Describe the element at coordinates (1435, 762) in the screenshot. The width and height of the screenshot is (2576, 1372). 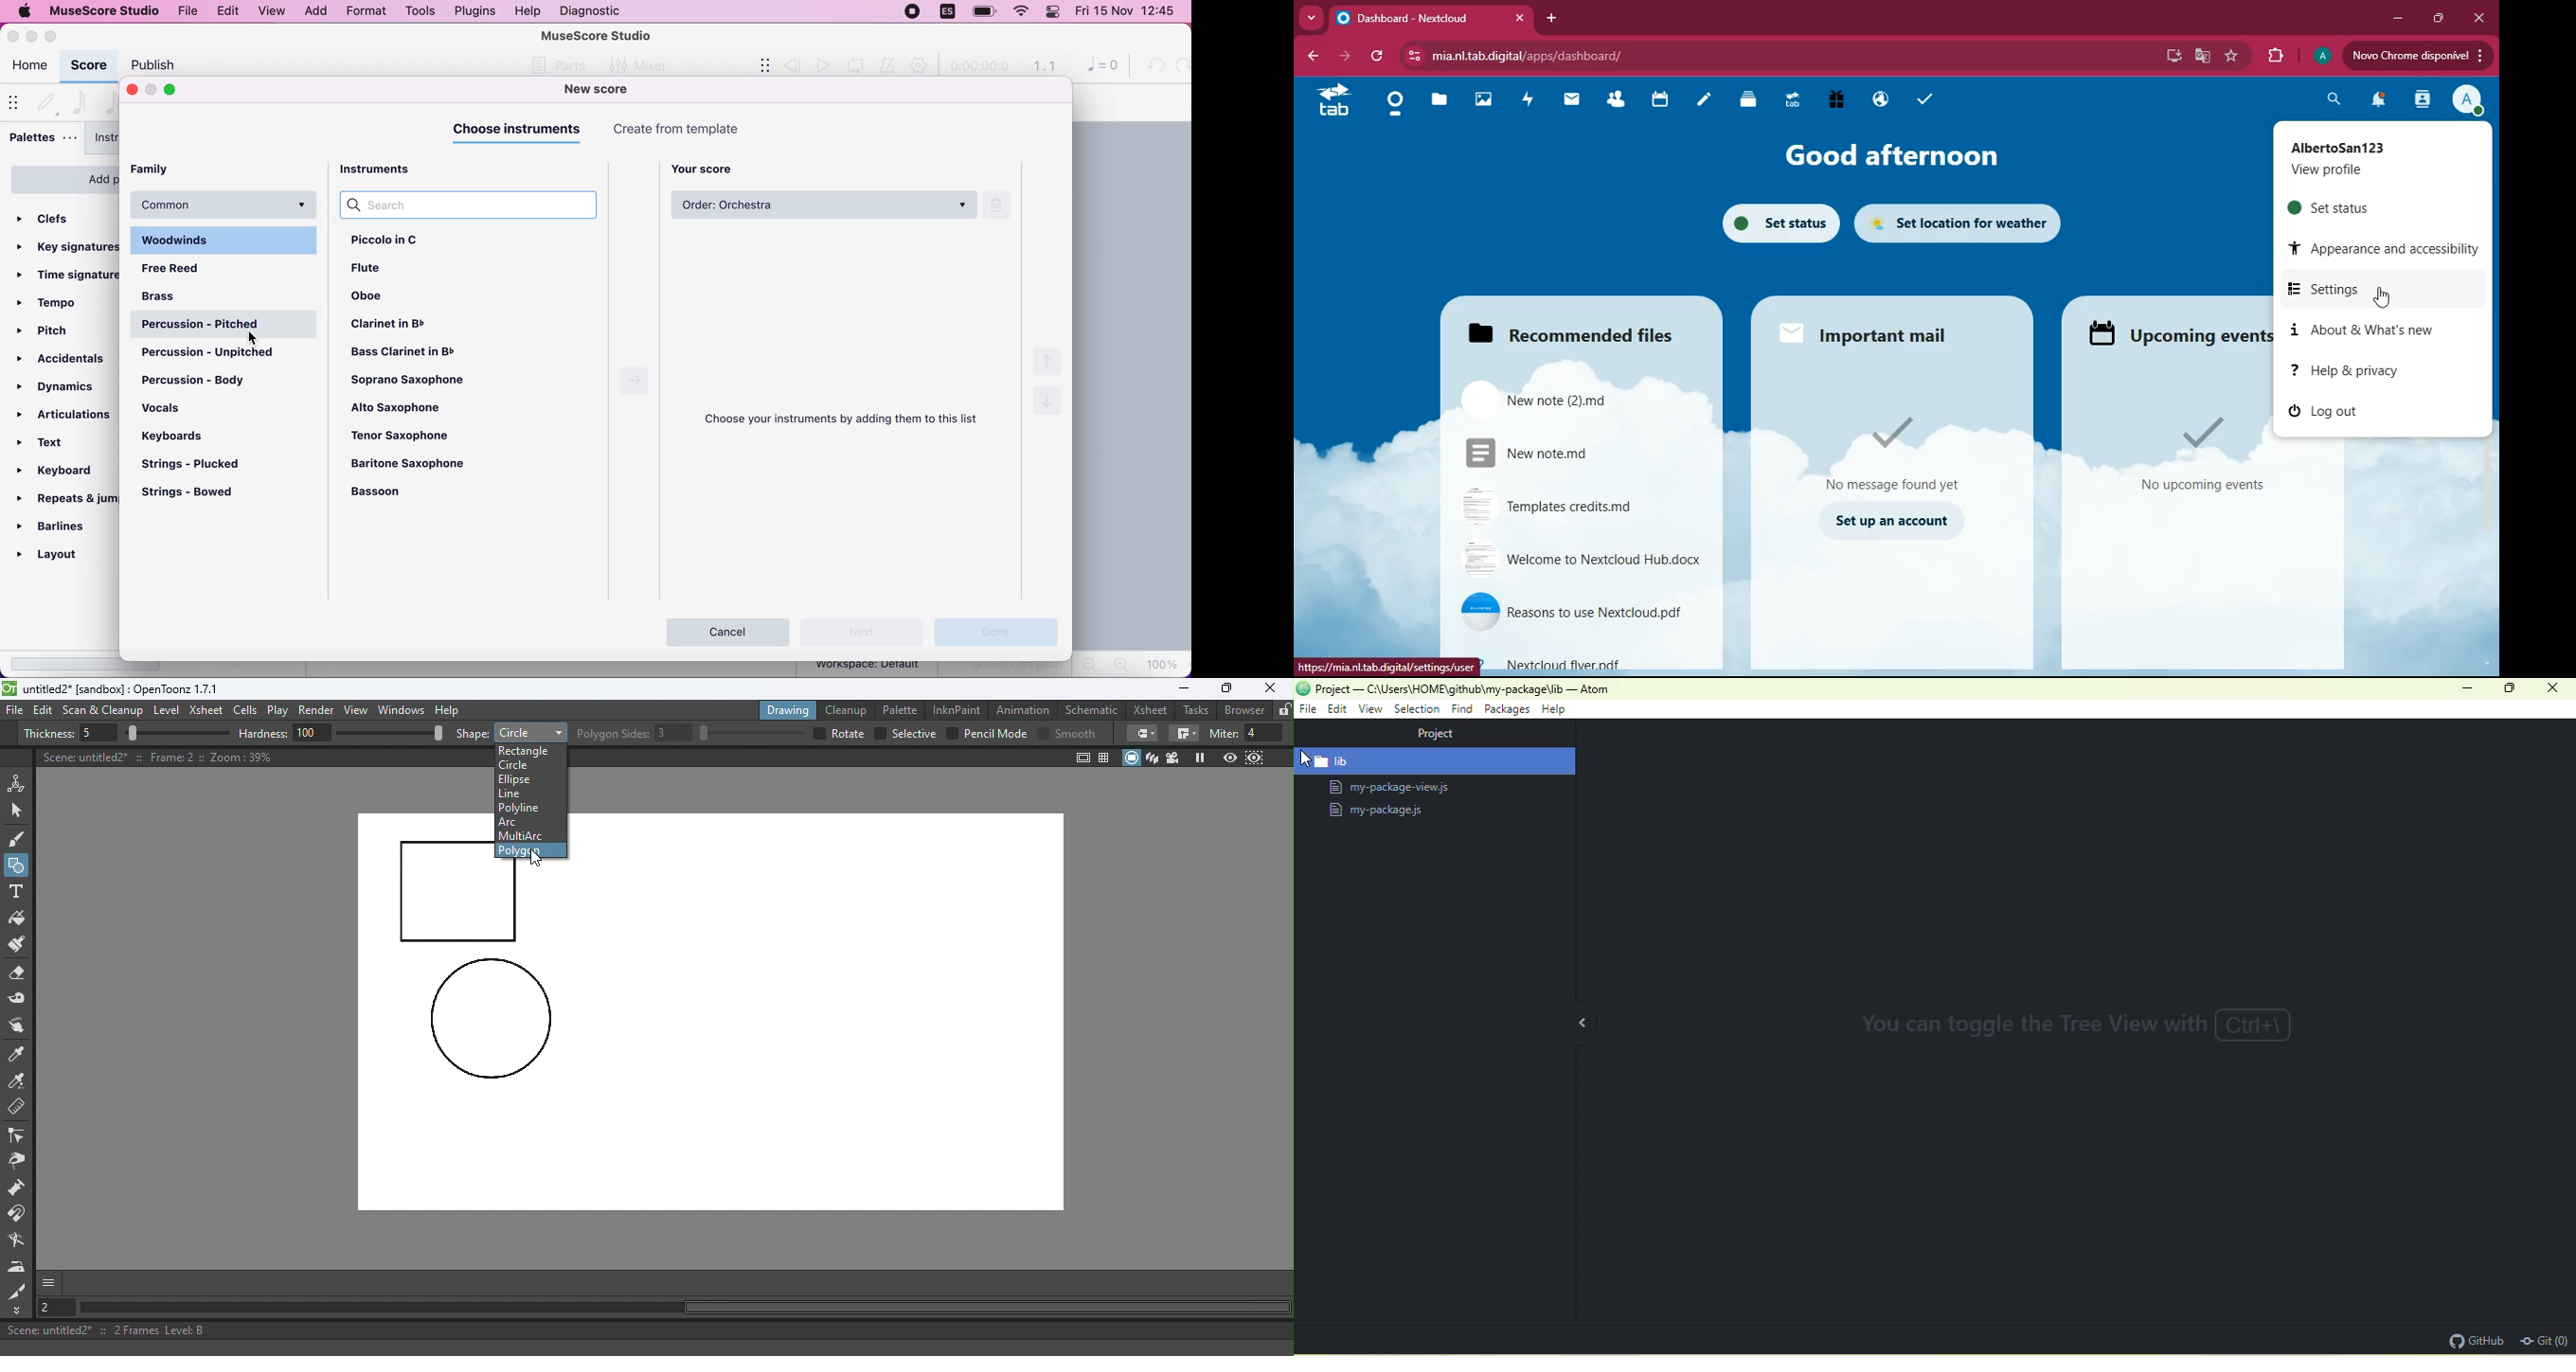
I see `color change in lib` at that location.